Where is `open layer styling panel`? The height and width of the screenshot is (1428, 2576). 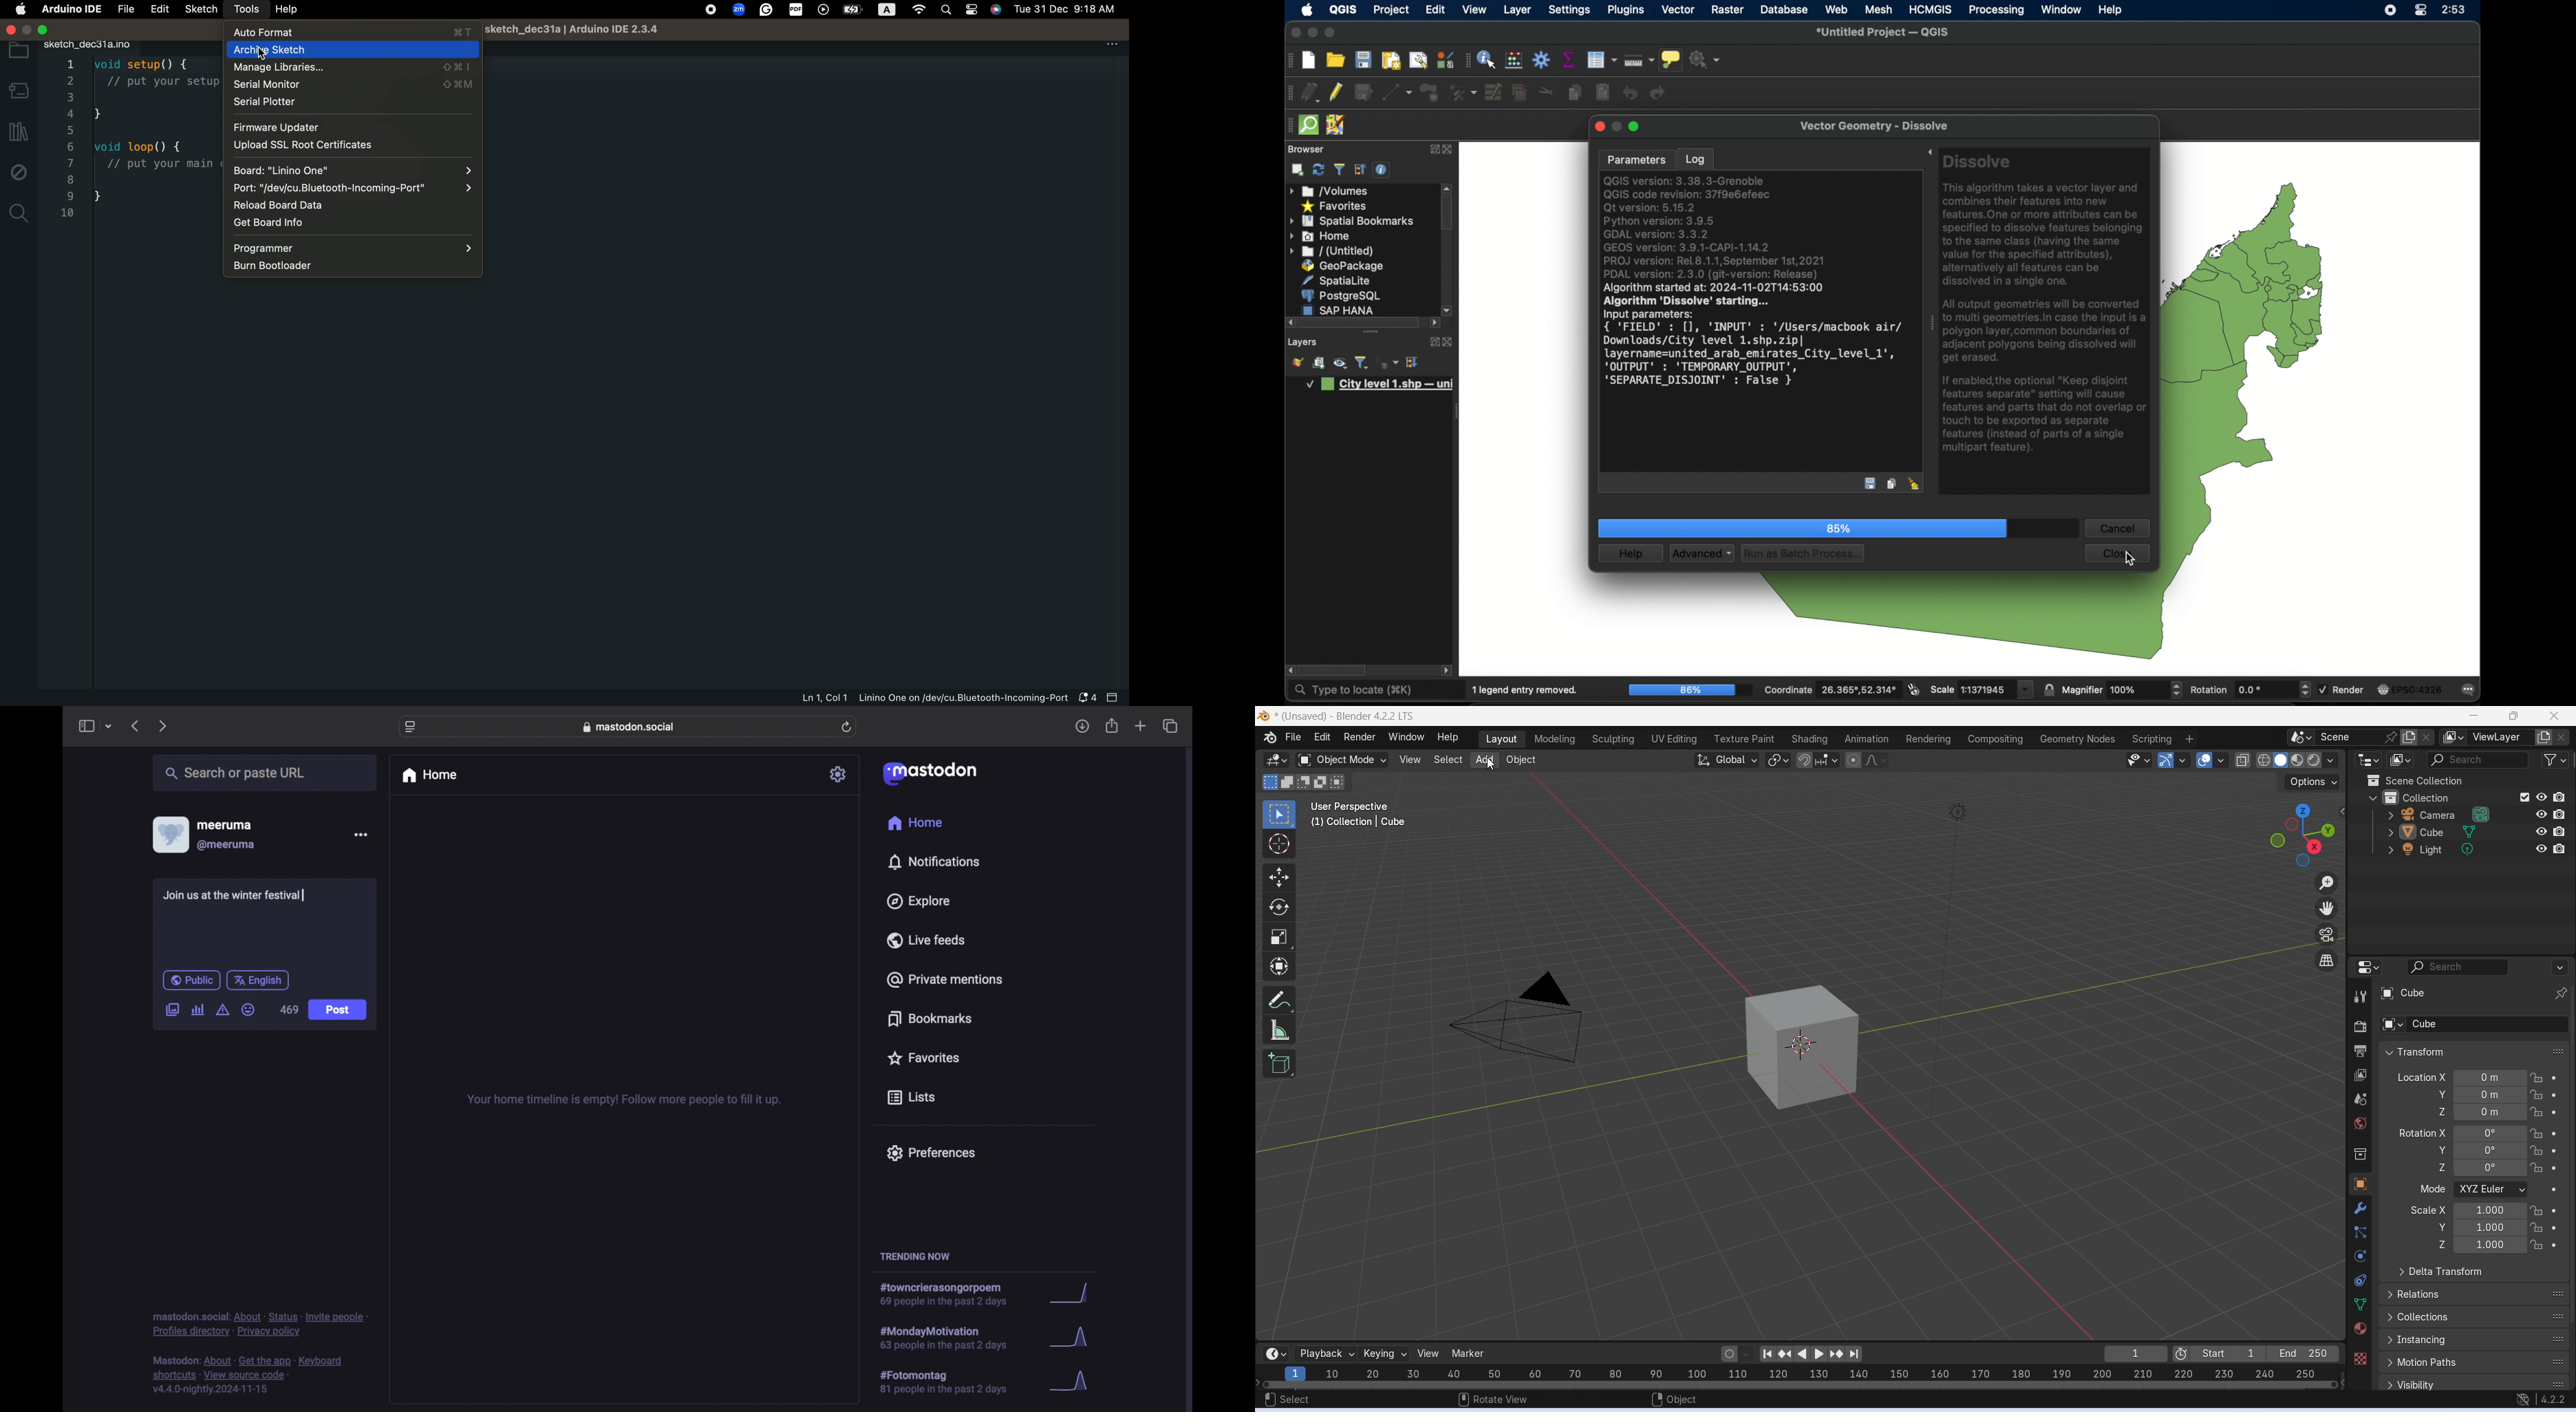 open layer styling panel is located at coordinates (1297, 363).